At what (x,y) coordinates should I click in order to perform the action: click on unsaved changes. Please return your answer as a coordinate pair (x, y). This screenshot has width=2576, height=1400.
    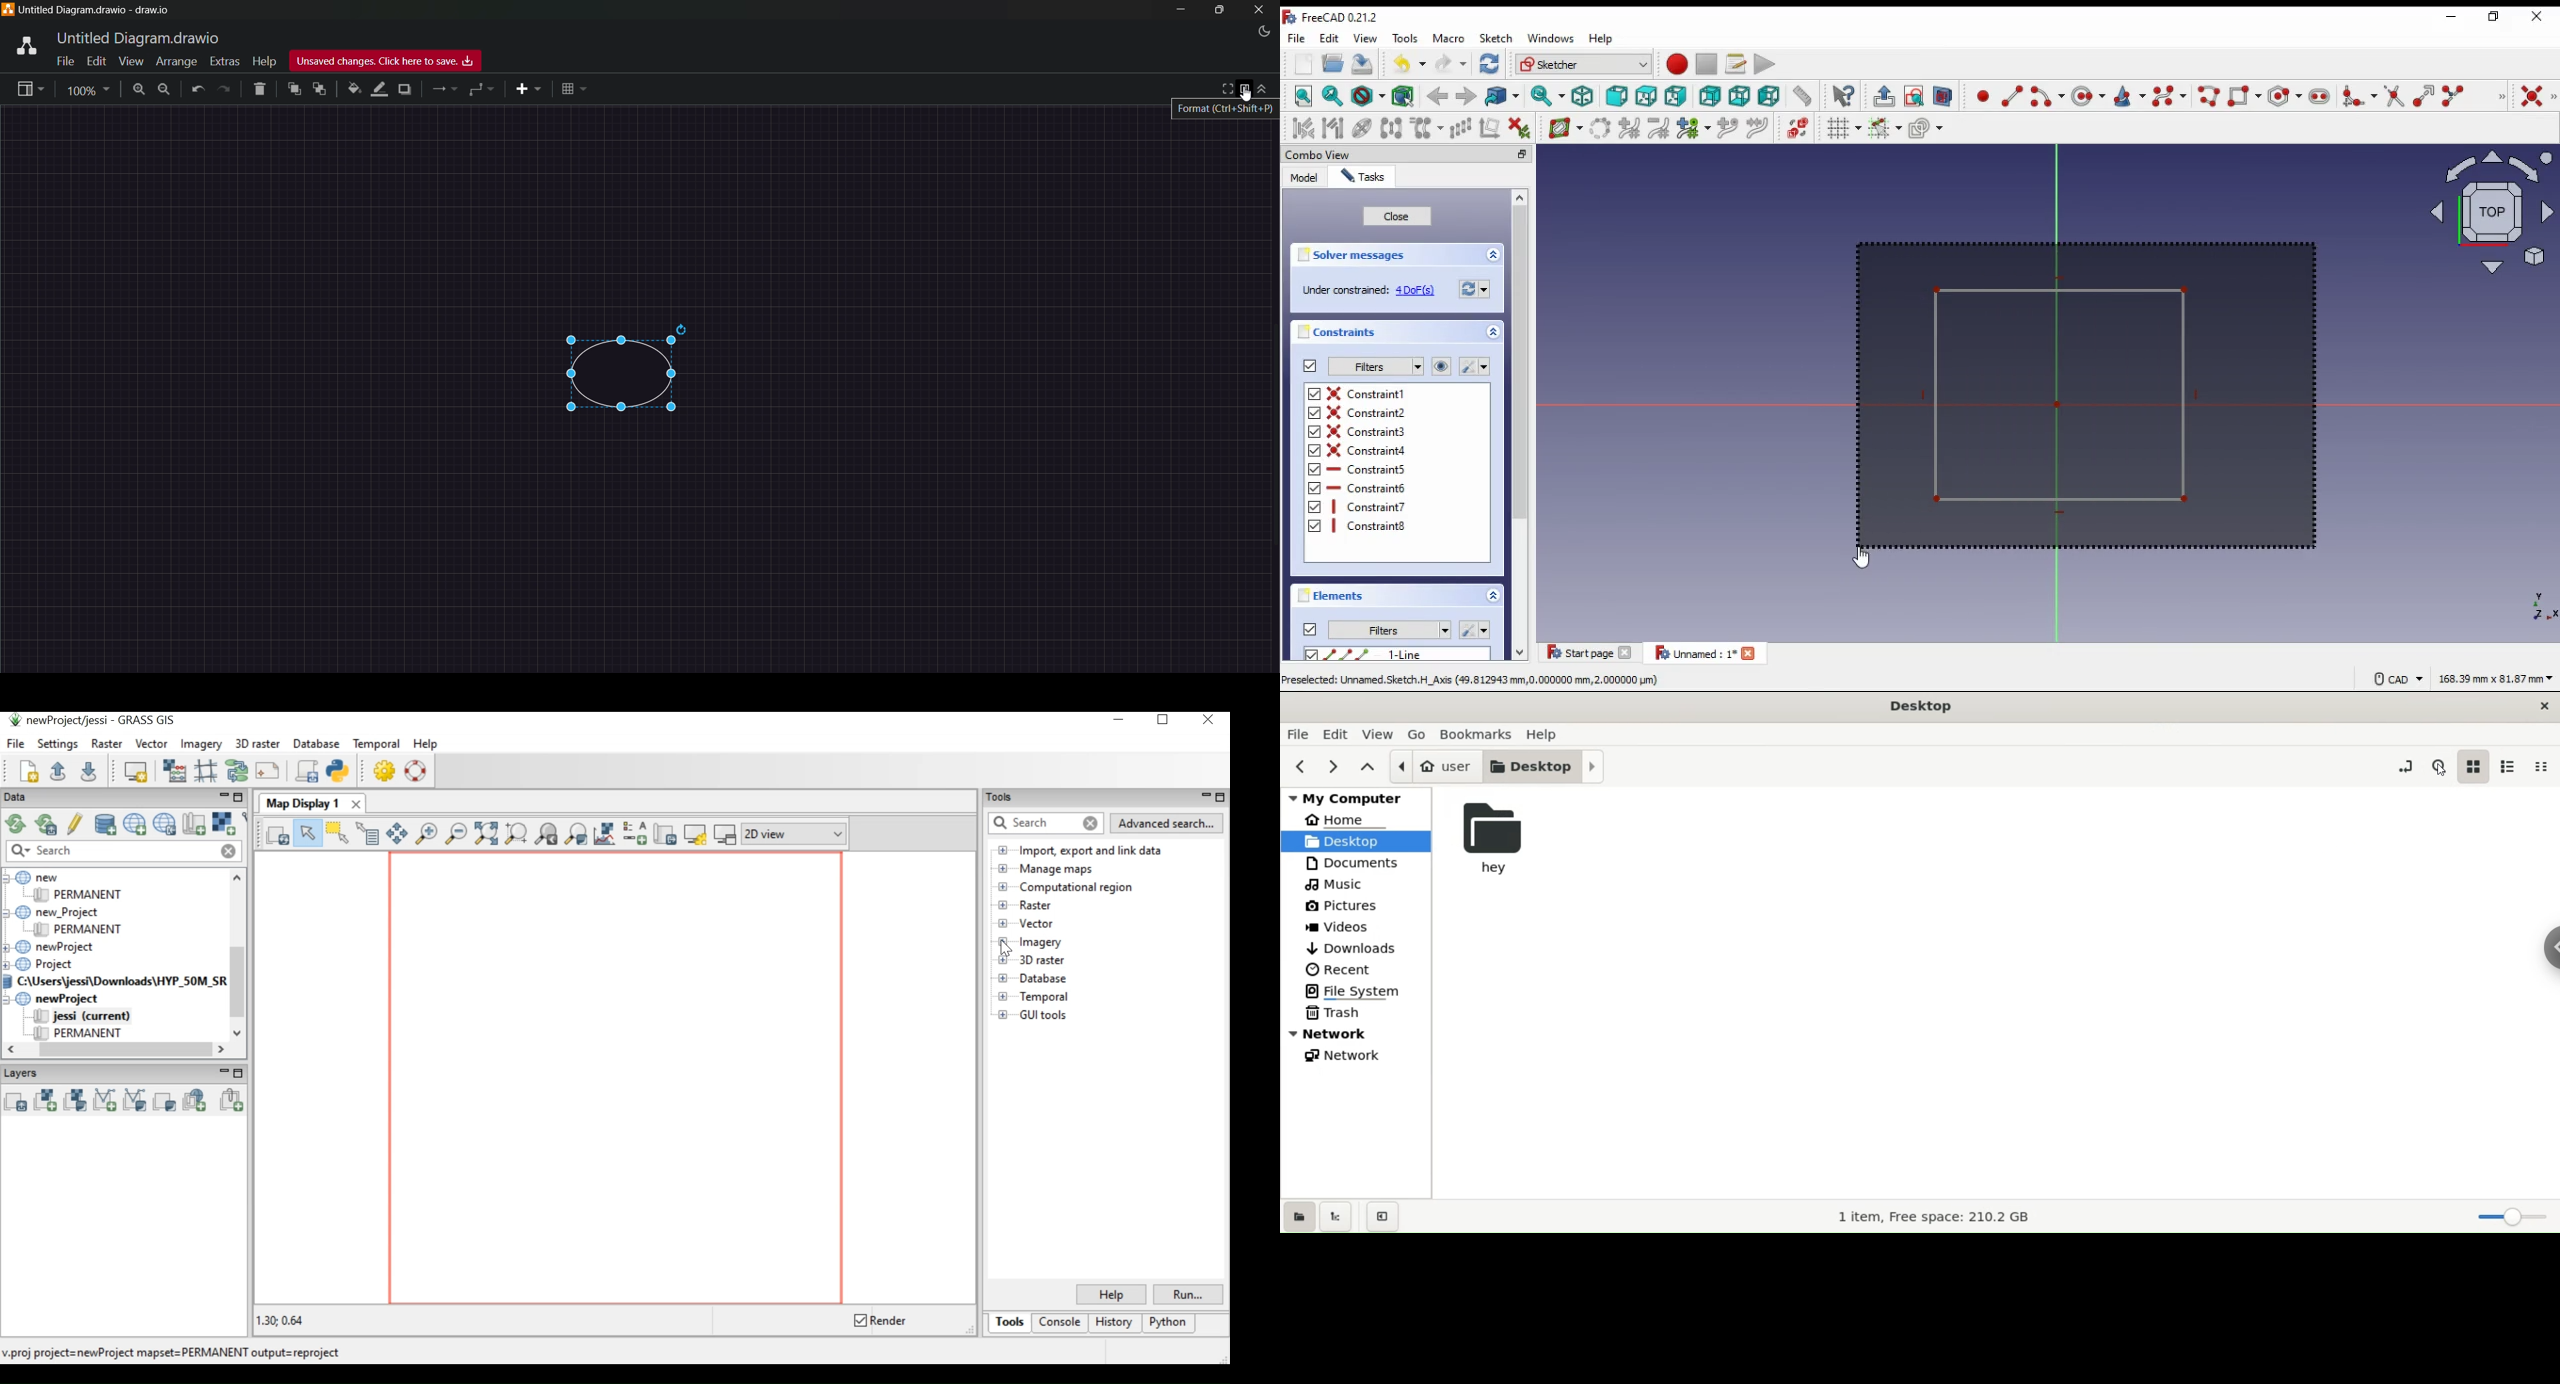
    Looking at the image, I should click on (385, 60).